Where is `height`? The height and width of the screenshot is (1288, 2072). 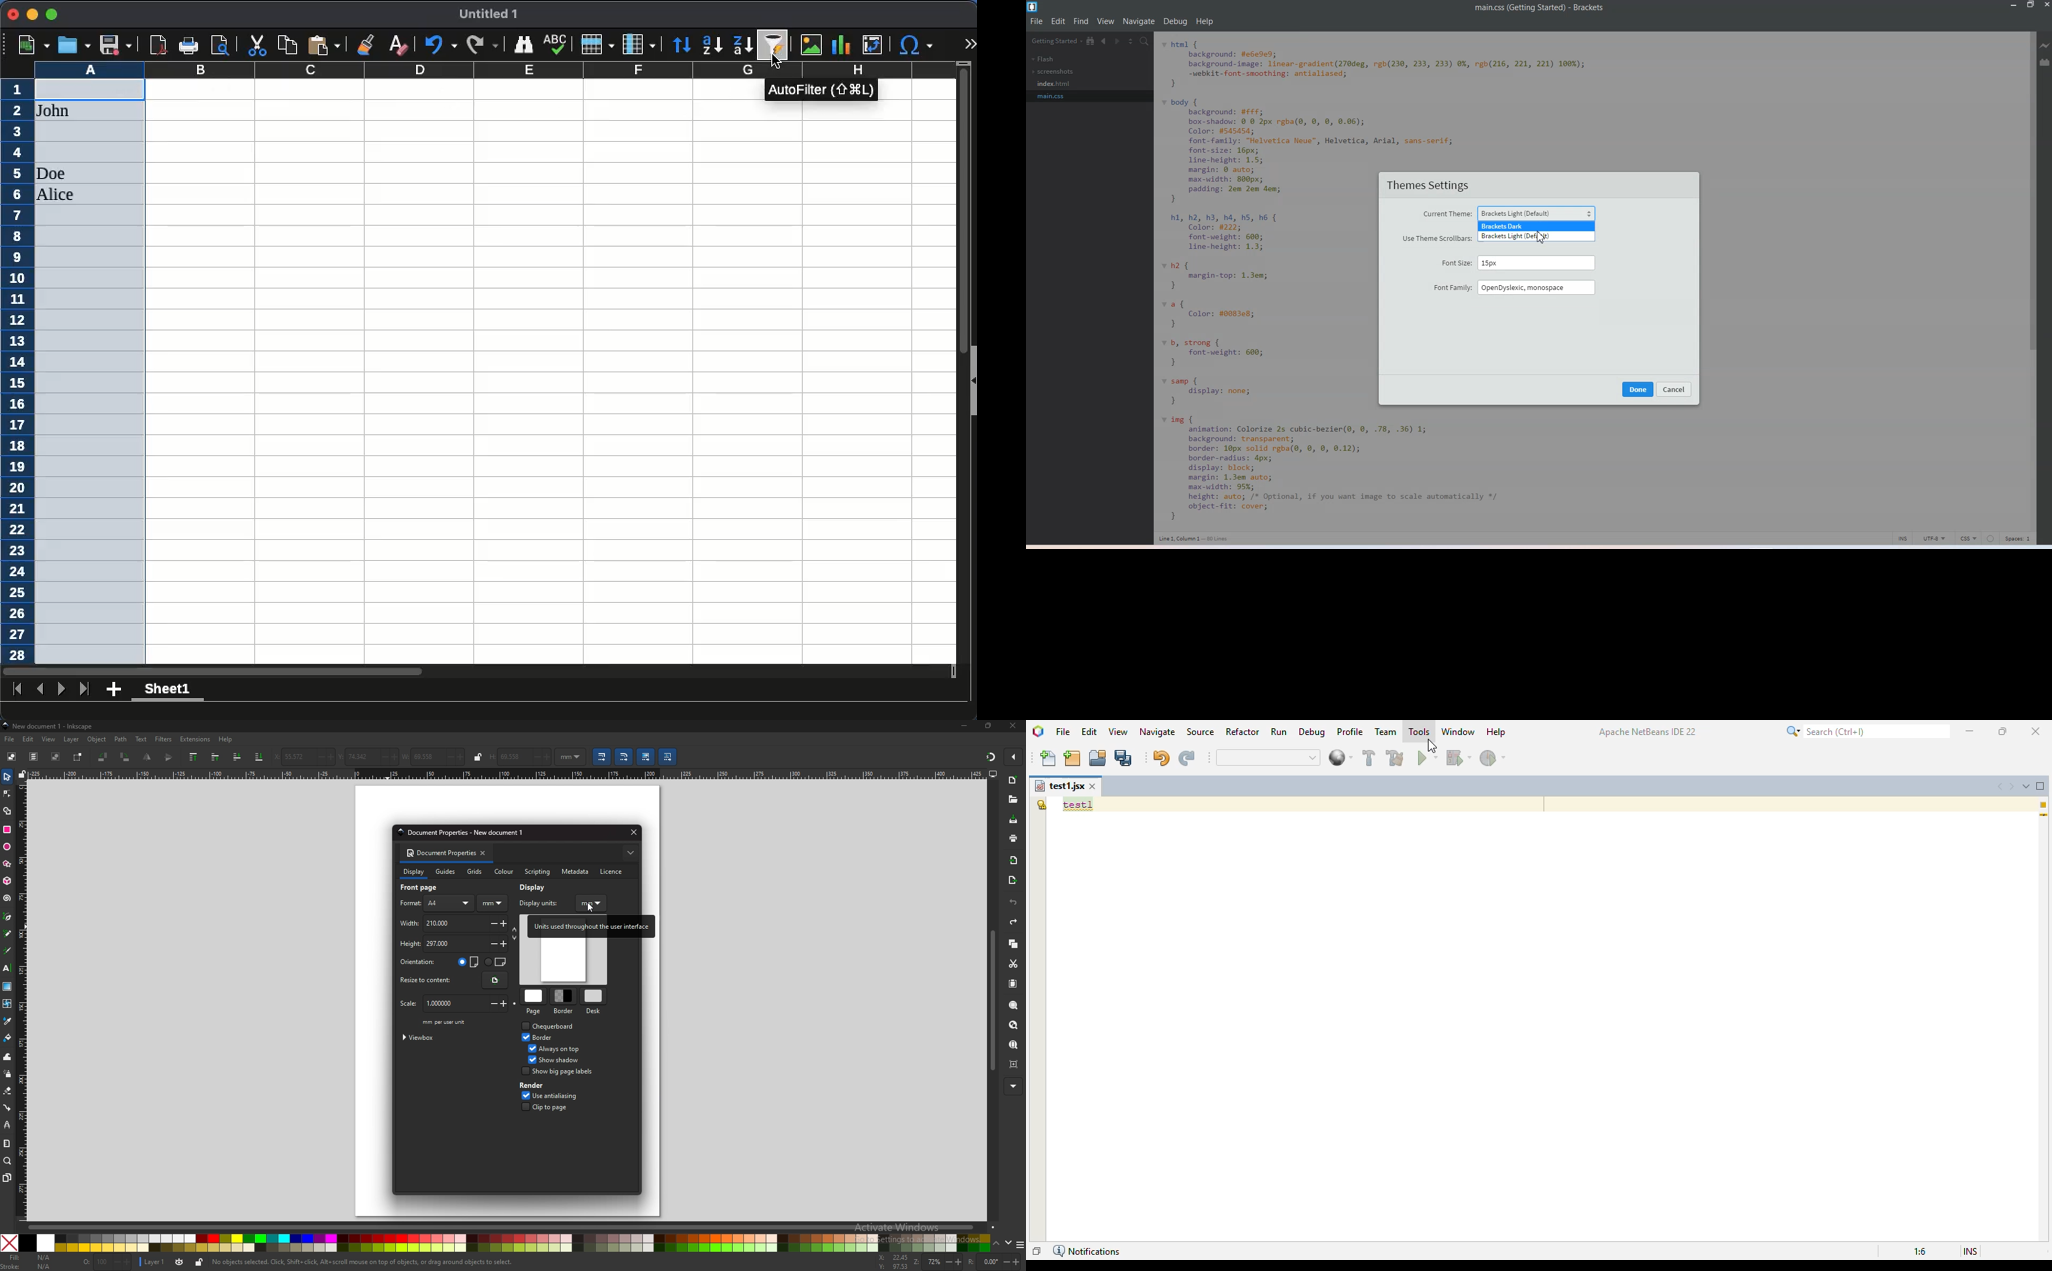
height is located at coordinates (431, 944).